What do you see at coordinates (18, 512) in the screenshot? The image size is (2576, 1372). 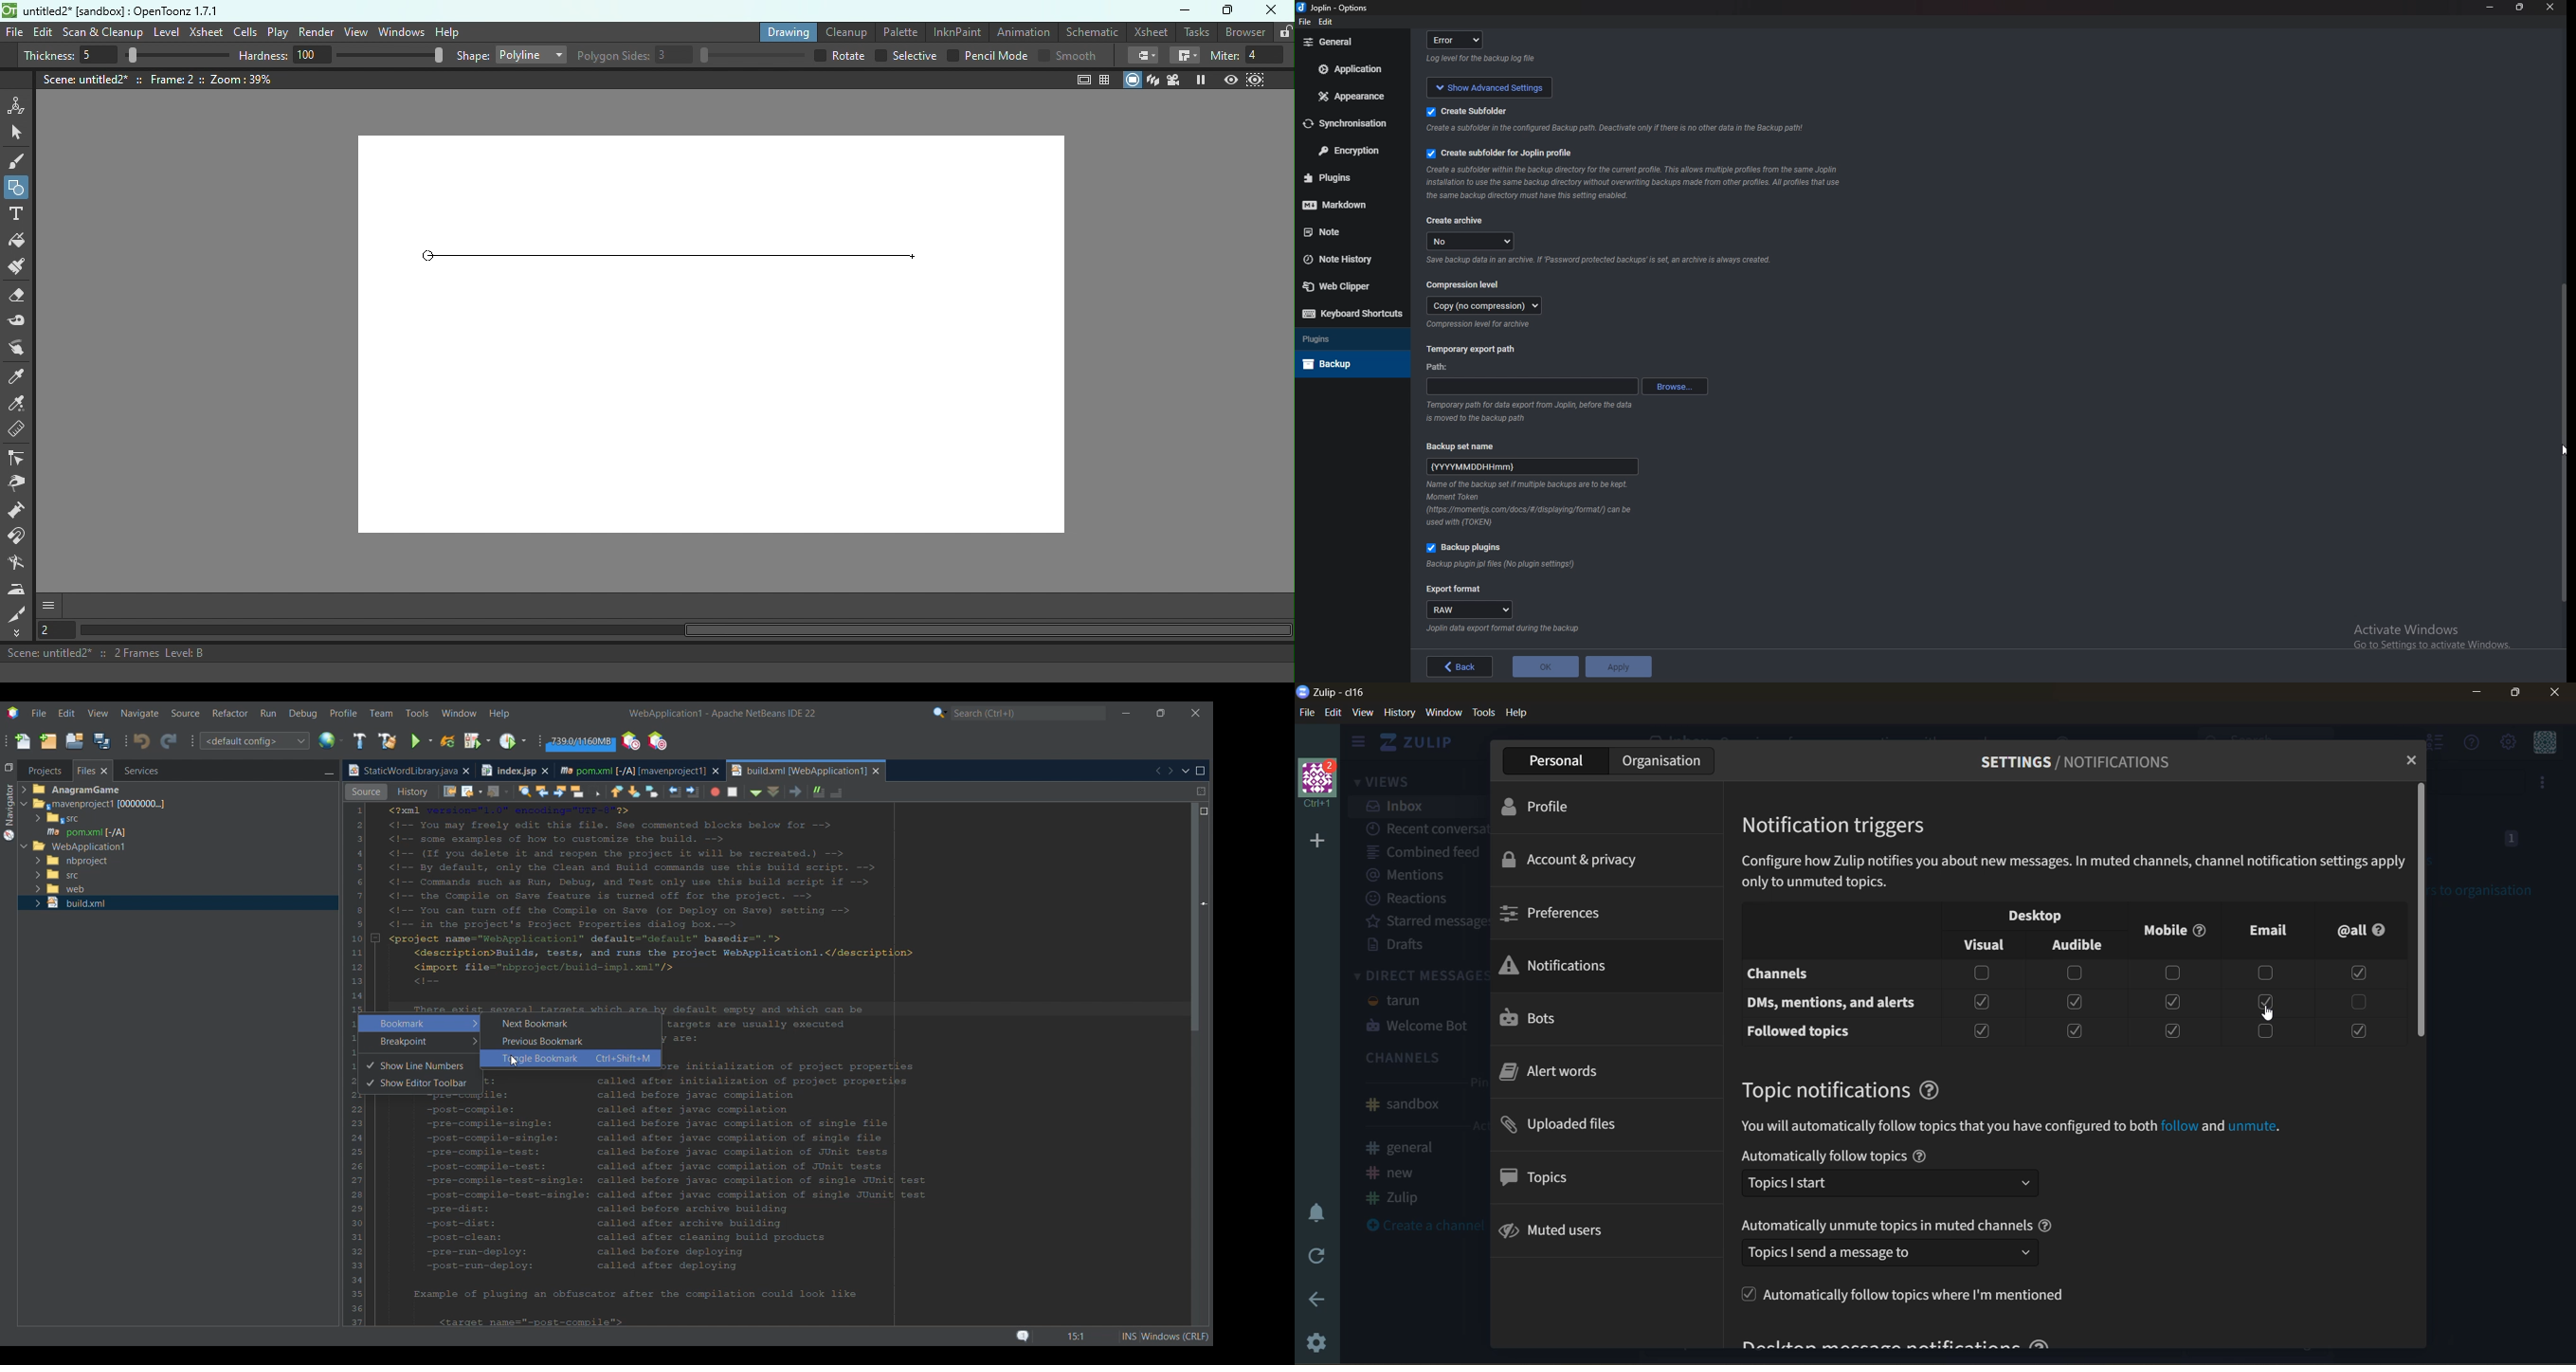 I see `Pump tool` at bounding box center [18, 512].